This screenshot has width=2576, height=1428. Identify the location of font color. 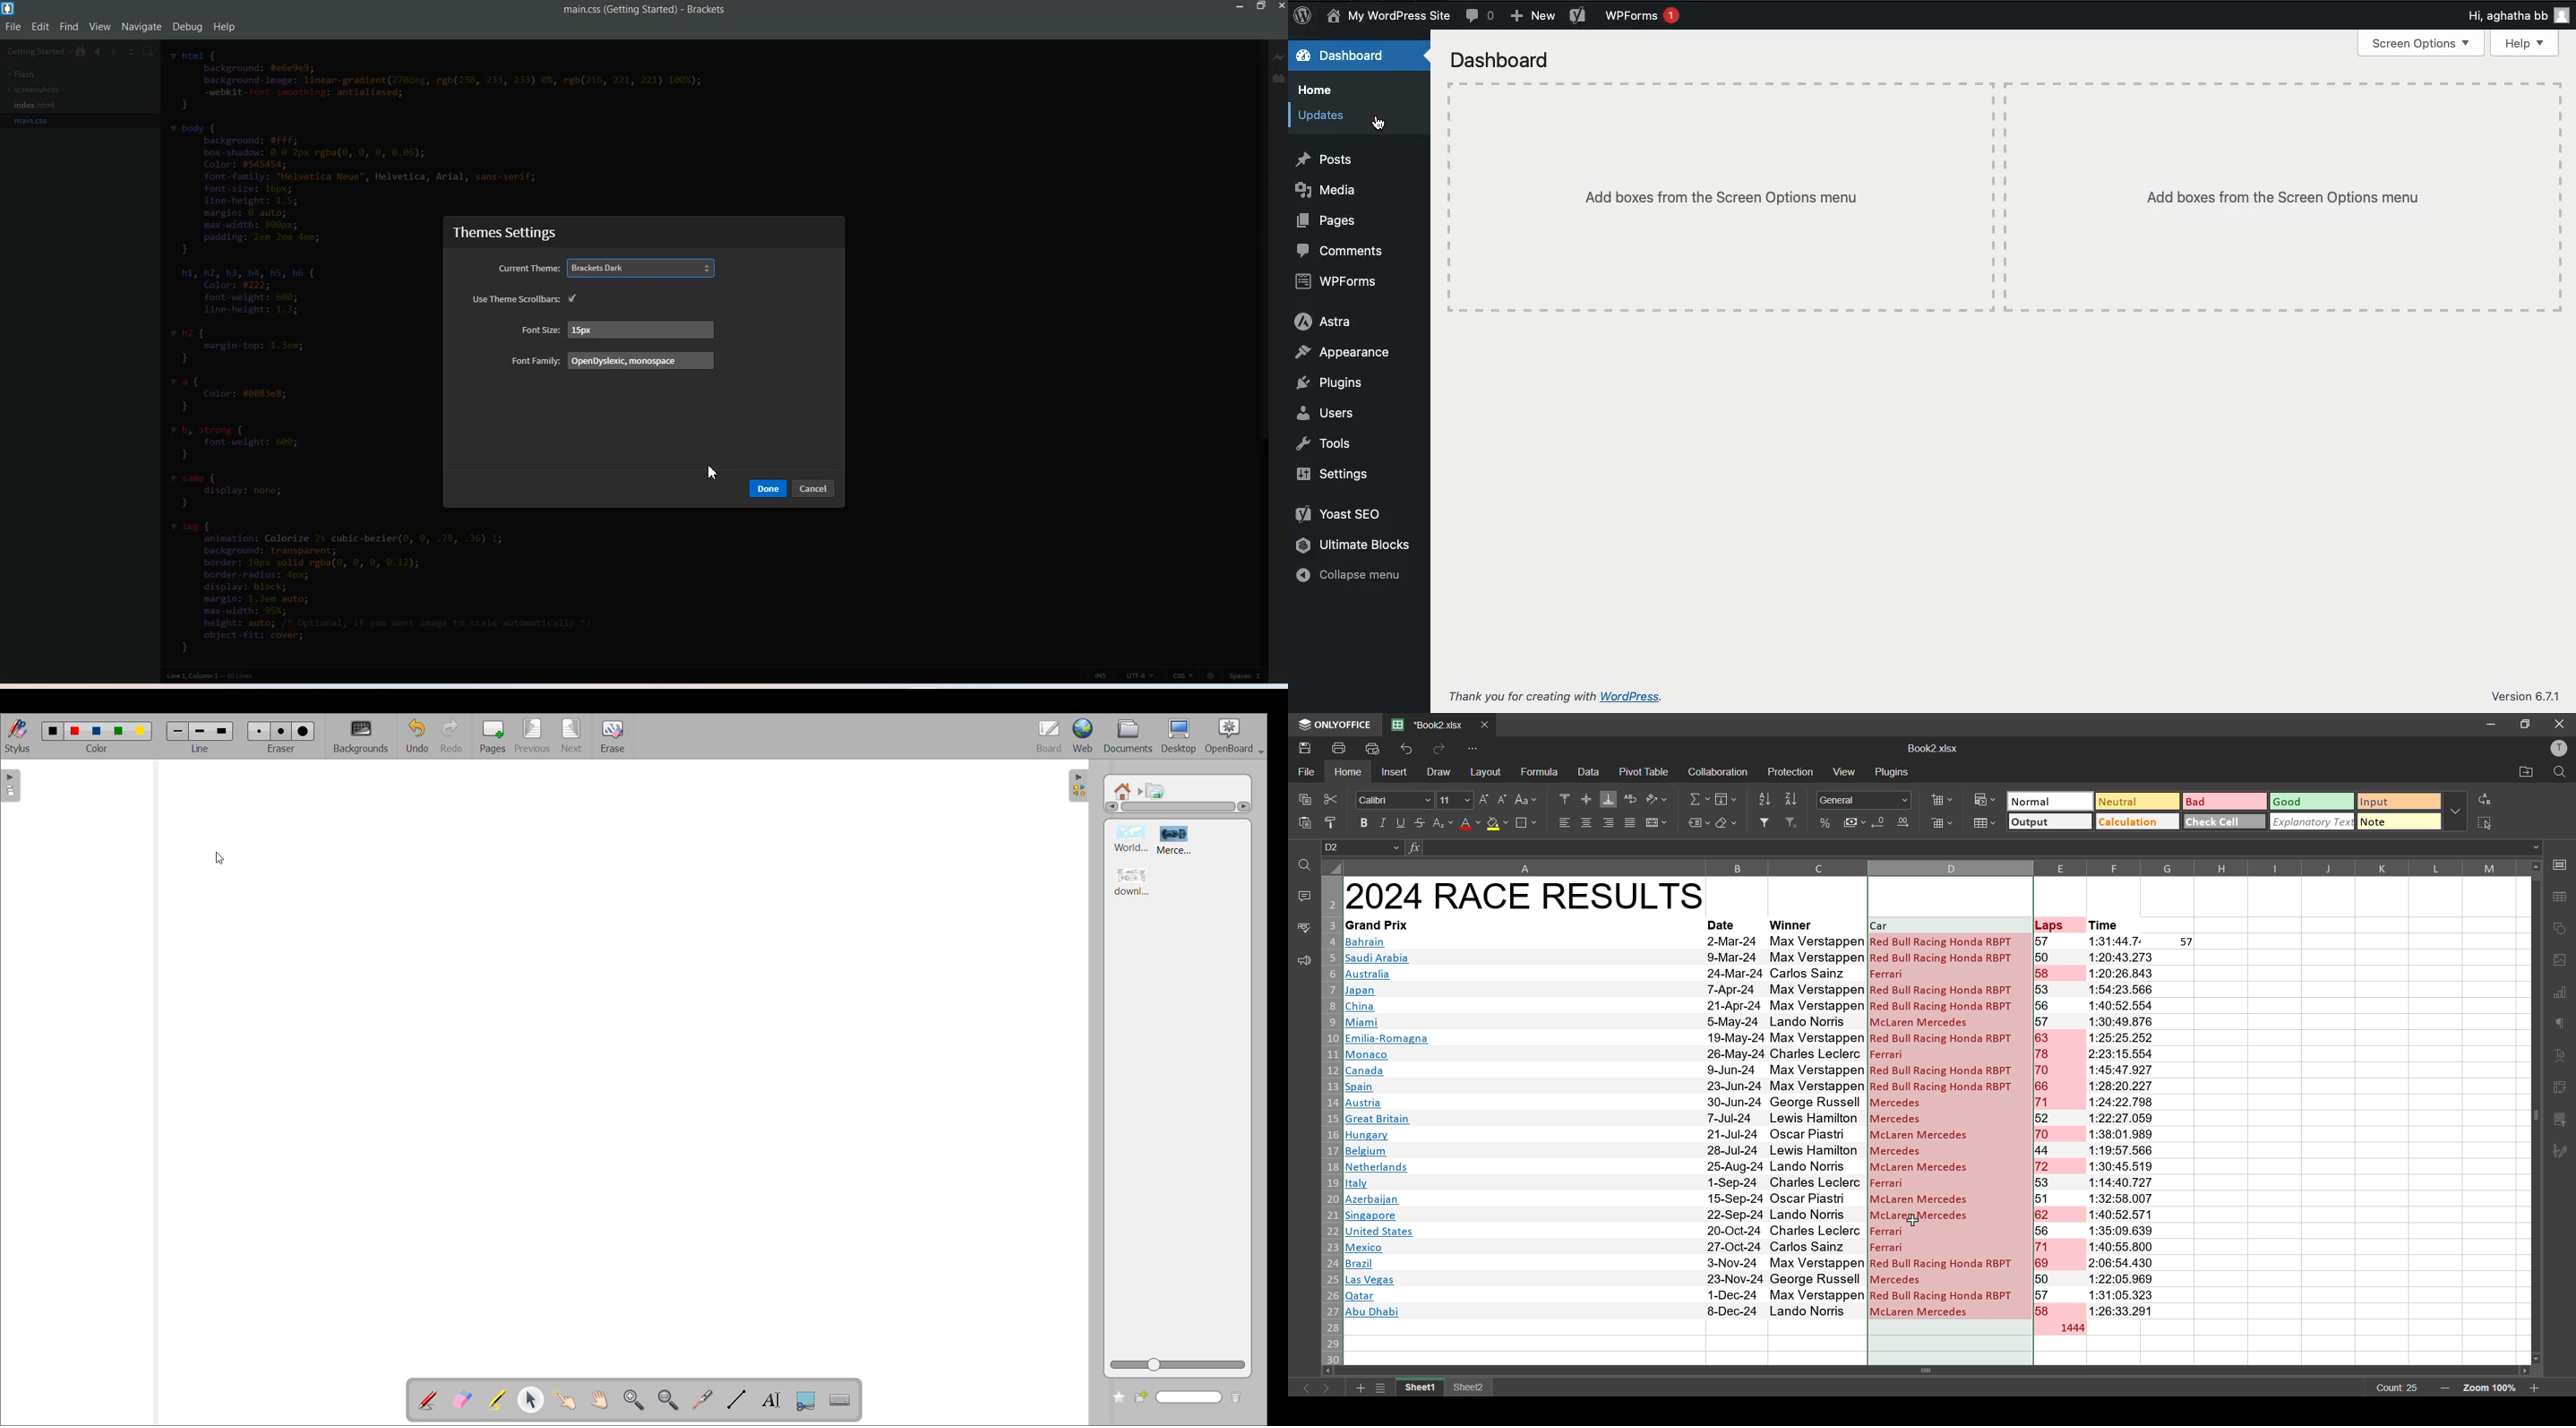
(1469, 823).